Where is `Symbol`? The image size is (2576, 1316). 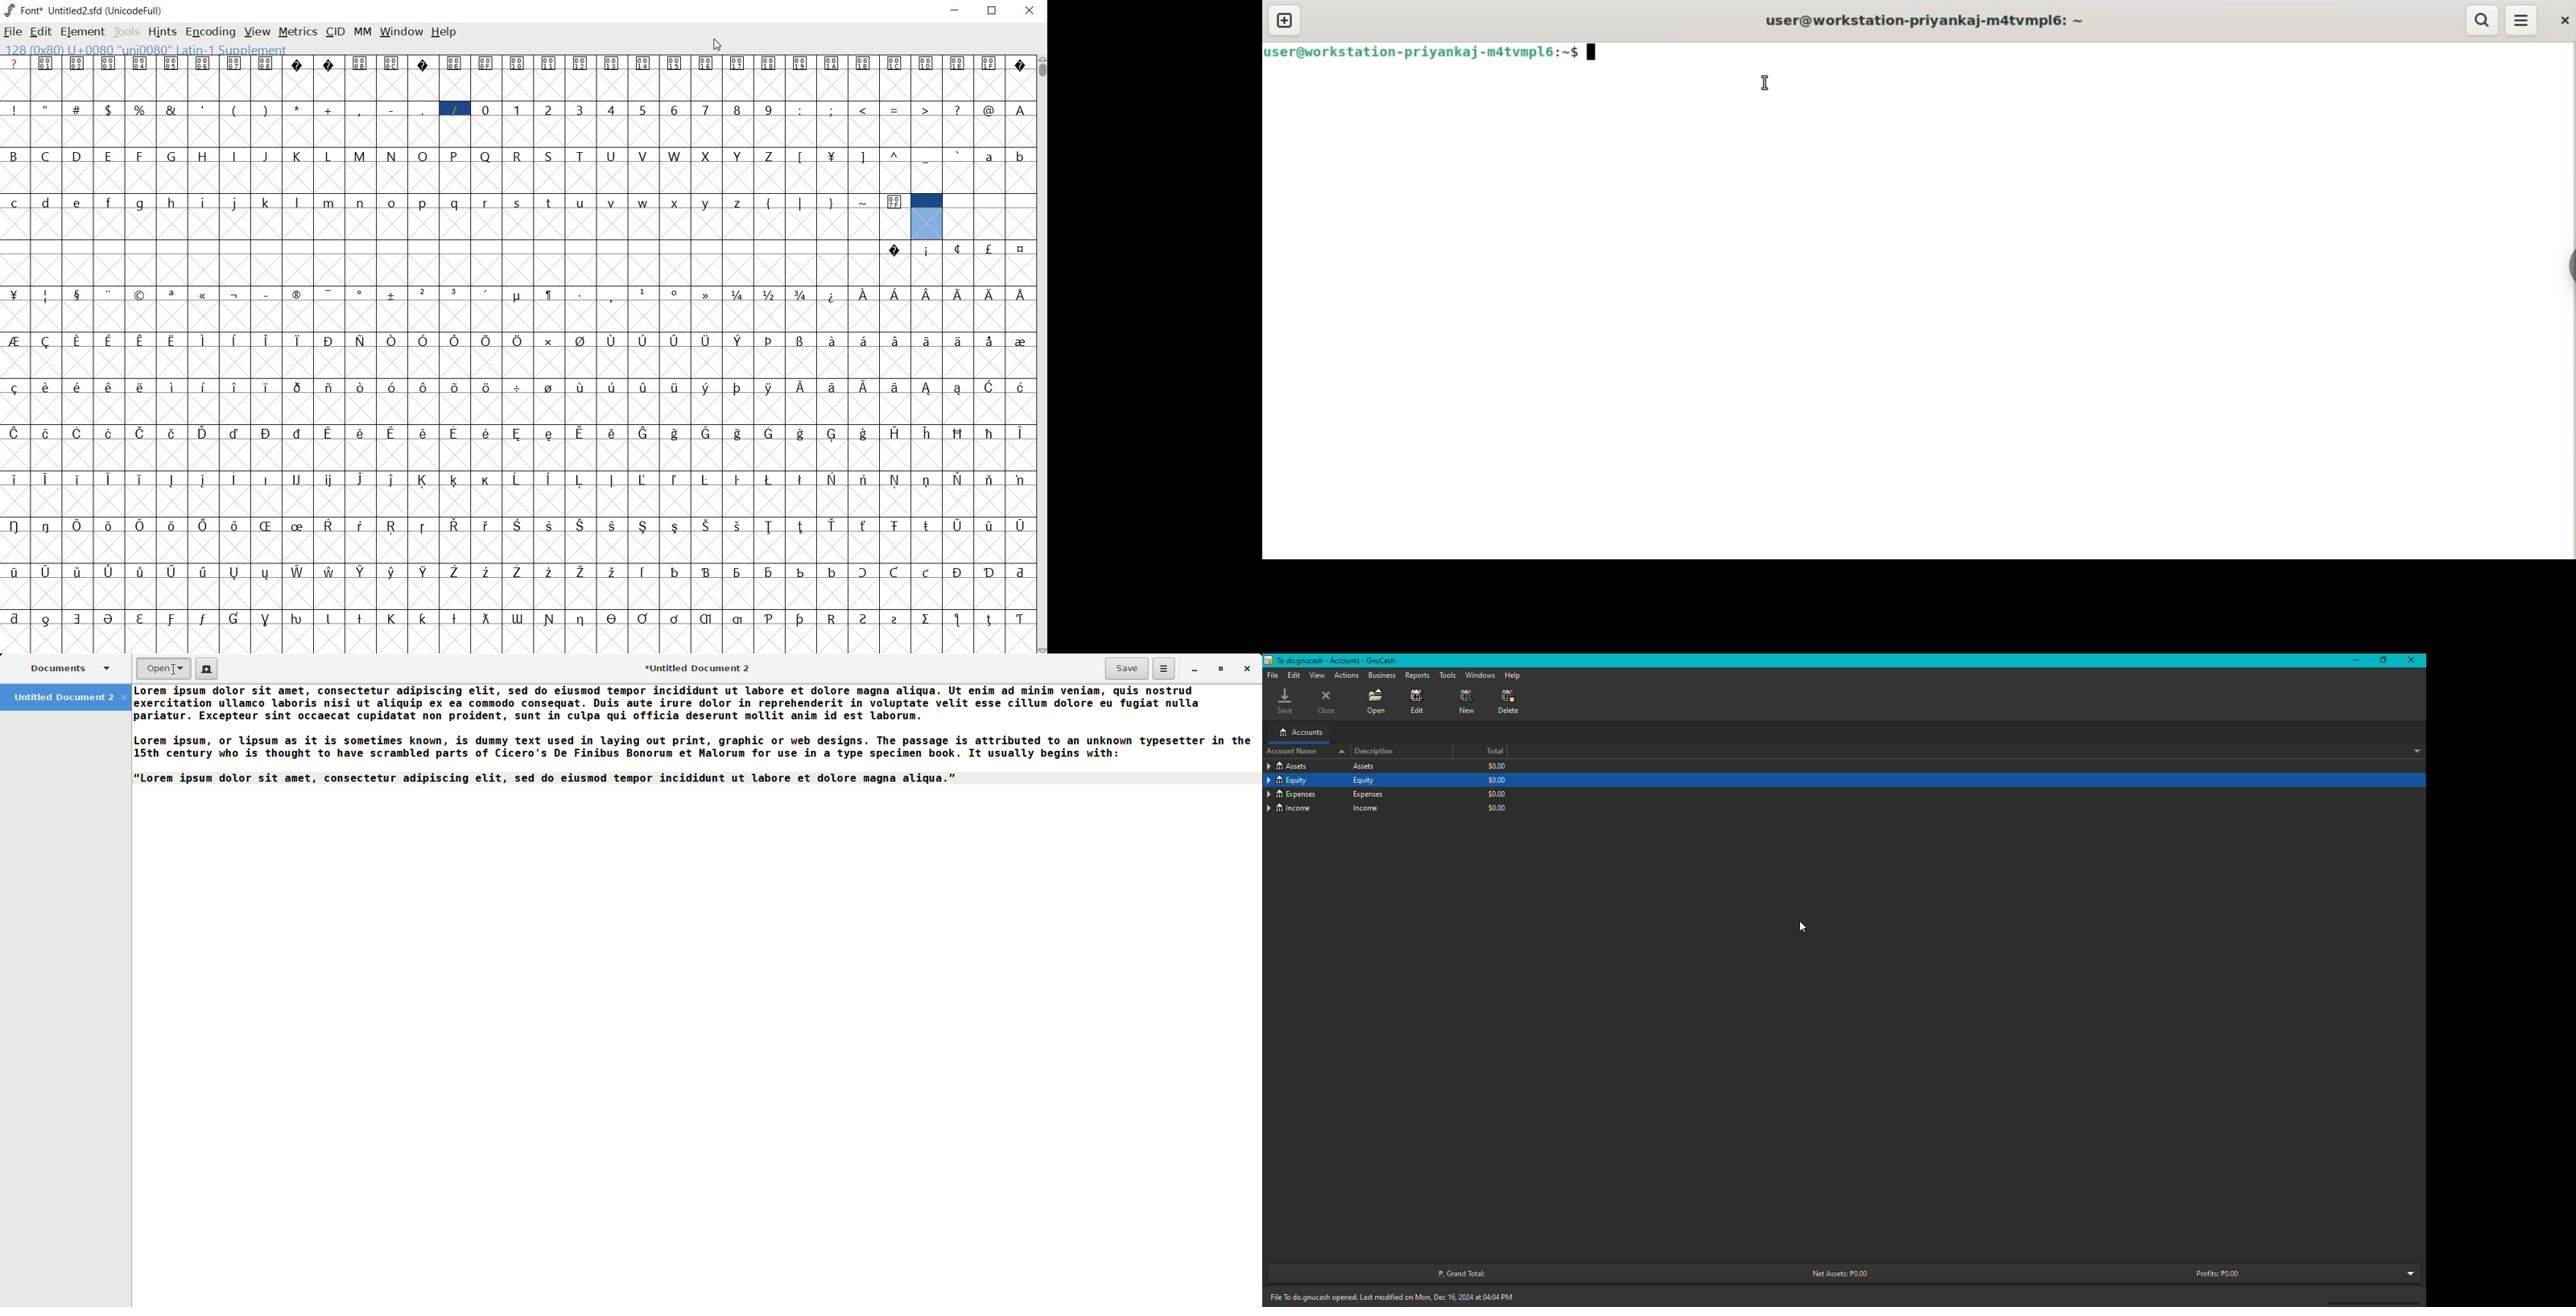
Symbol is located at coordinates (360, 340).